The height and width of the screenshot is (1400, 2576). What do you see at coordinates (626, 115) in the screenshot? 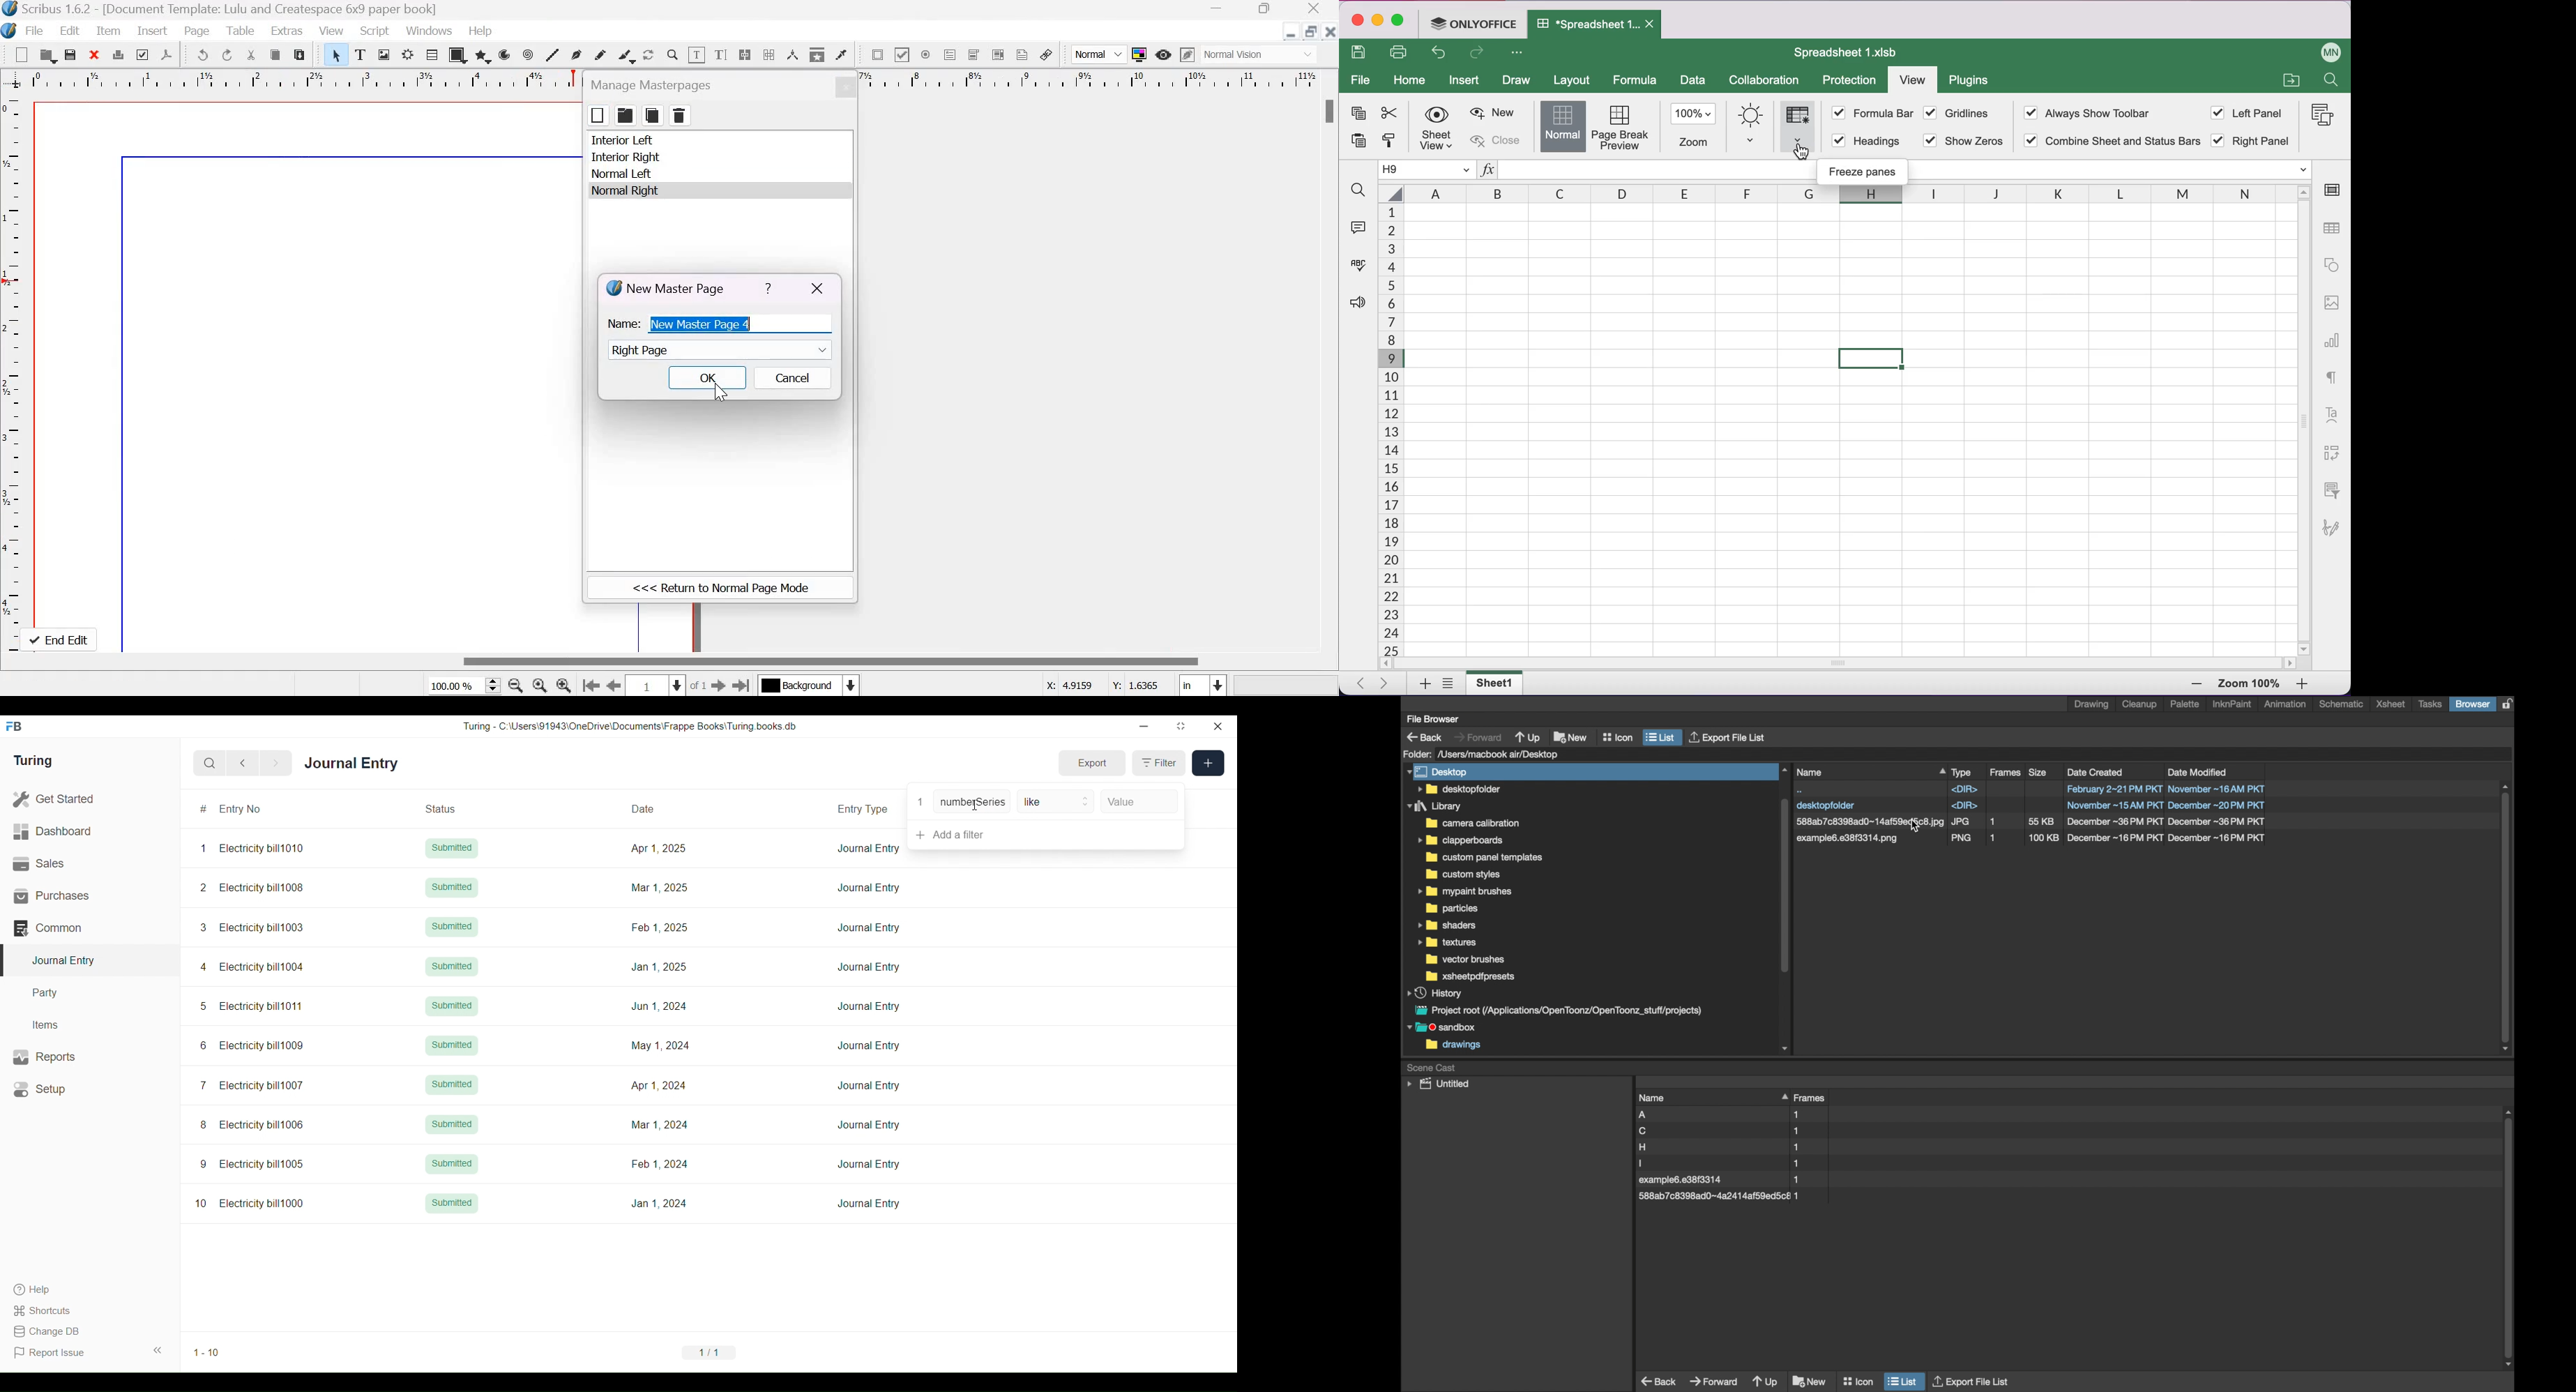
I see `folder` at bounding box center [626, 115].